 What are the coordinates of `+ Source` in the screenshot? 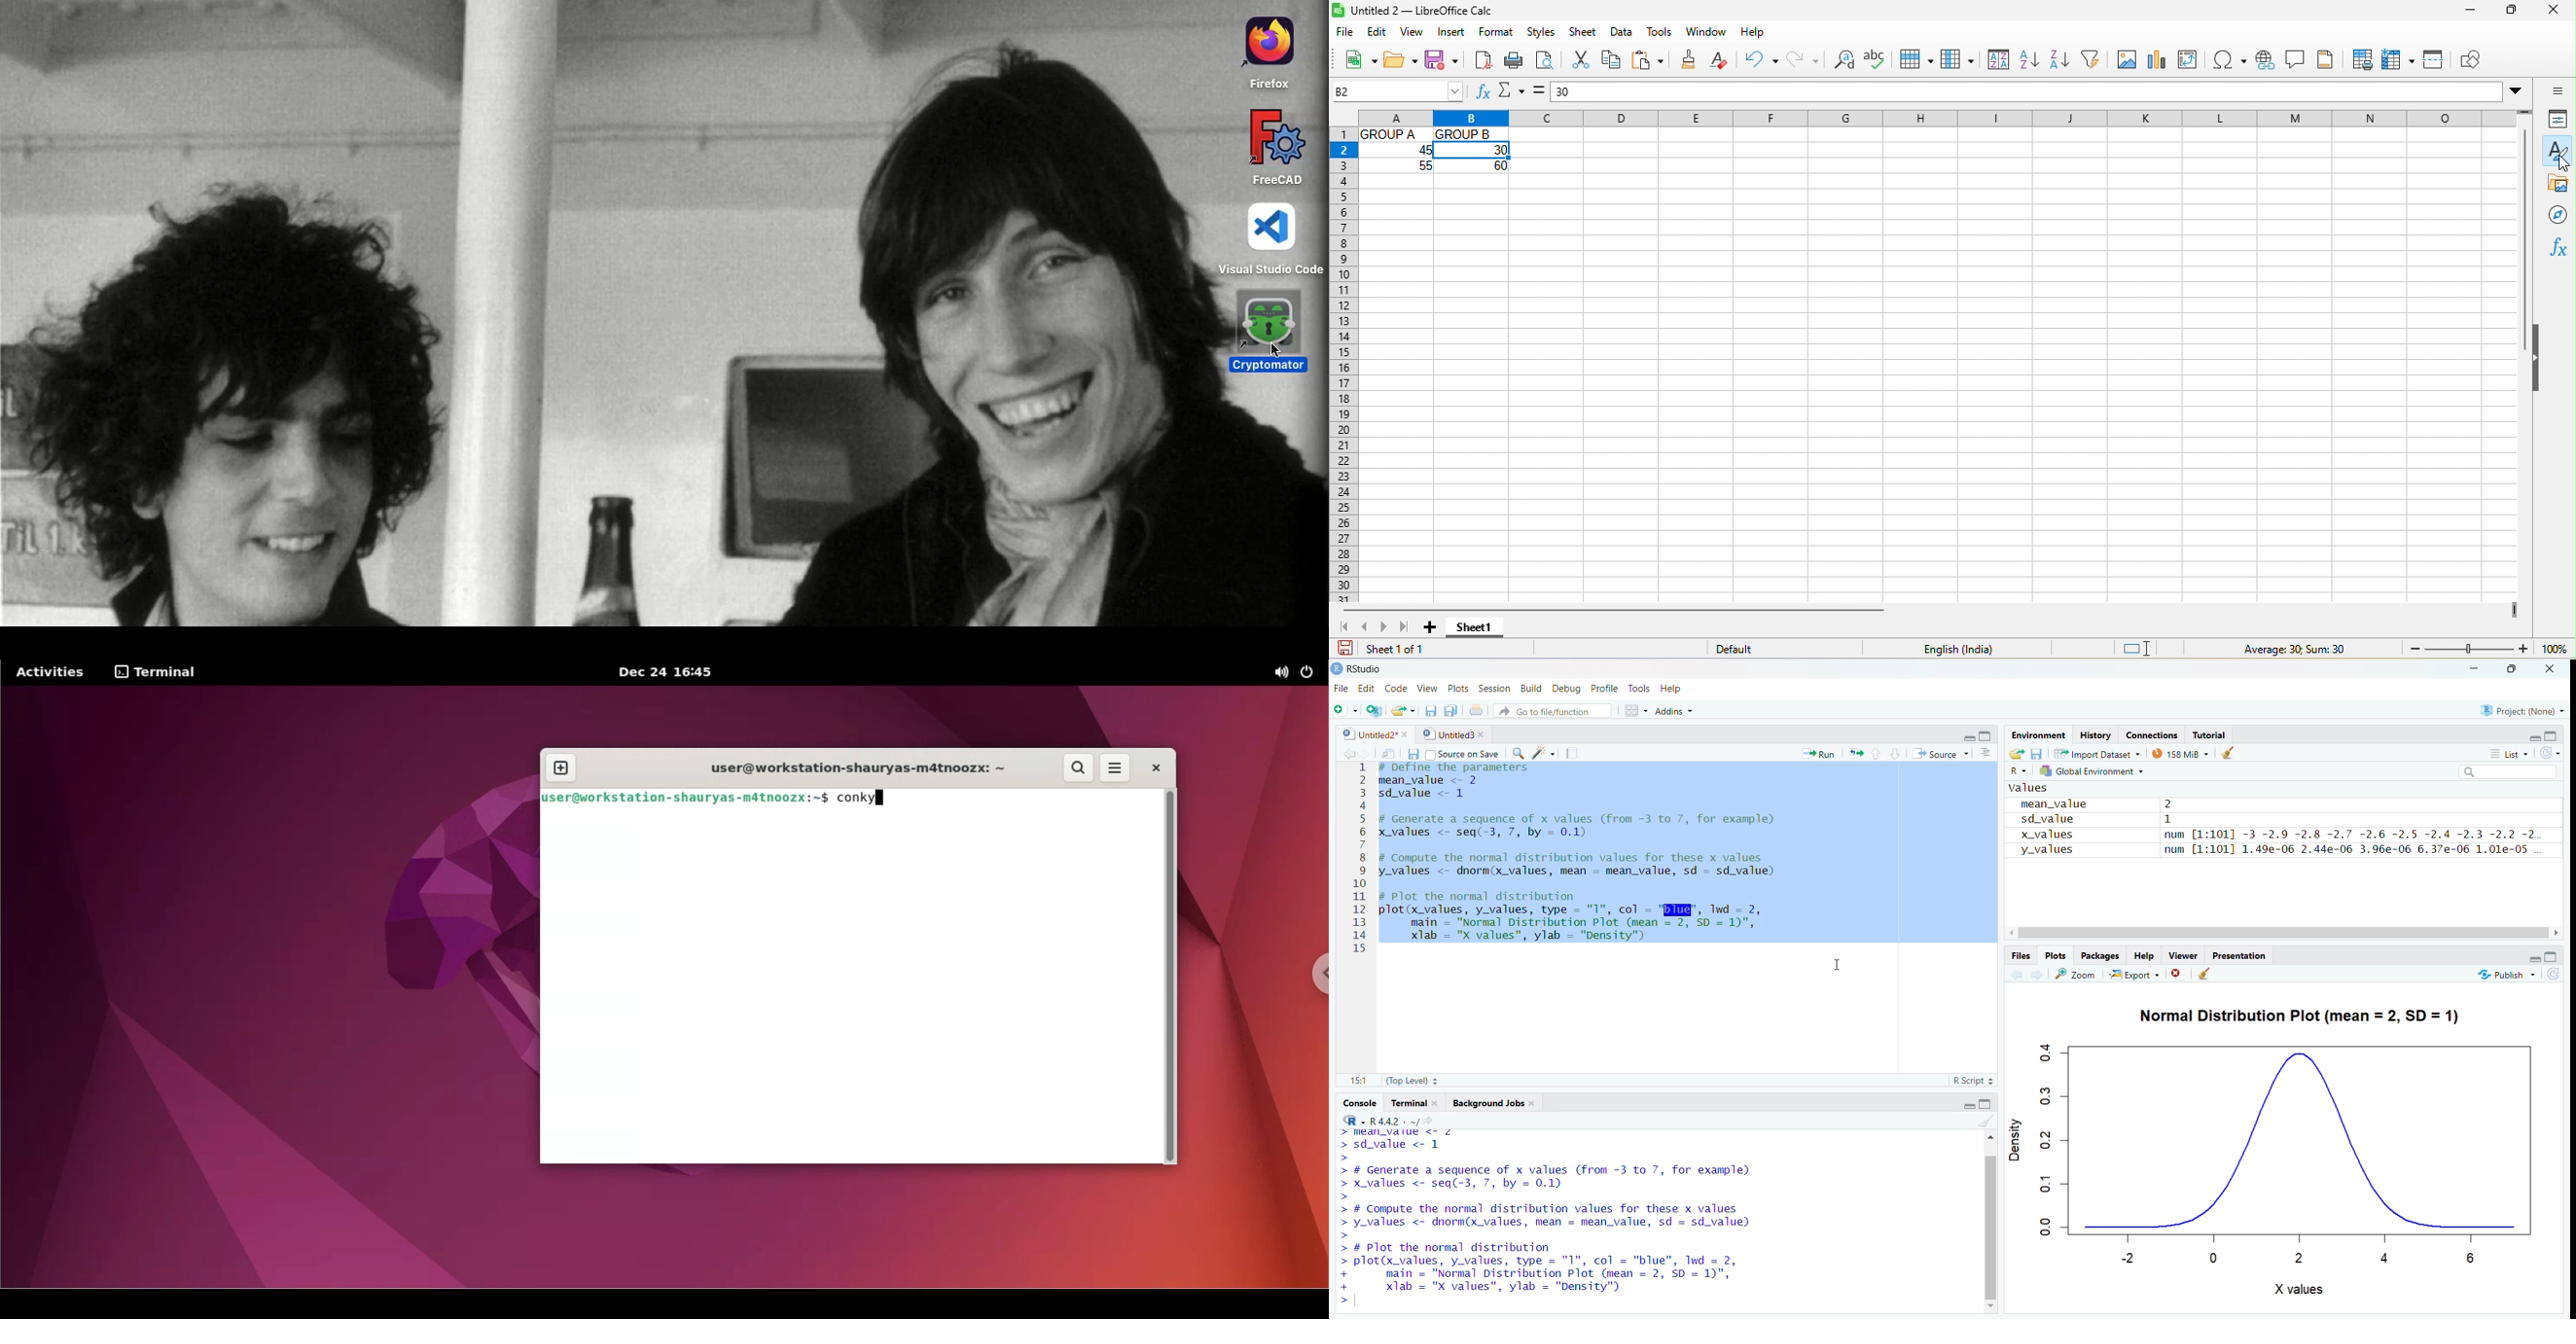 It's located at (1940, 754).